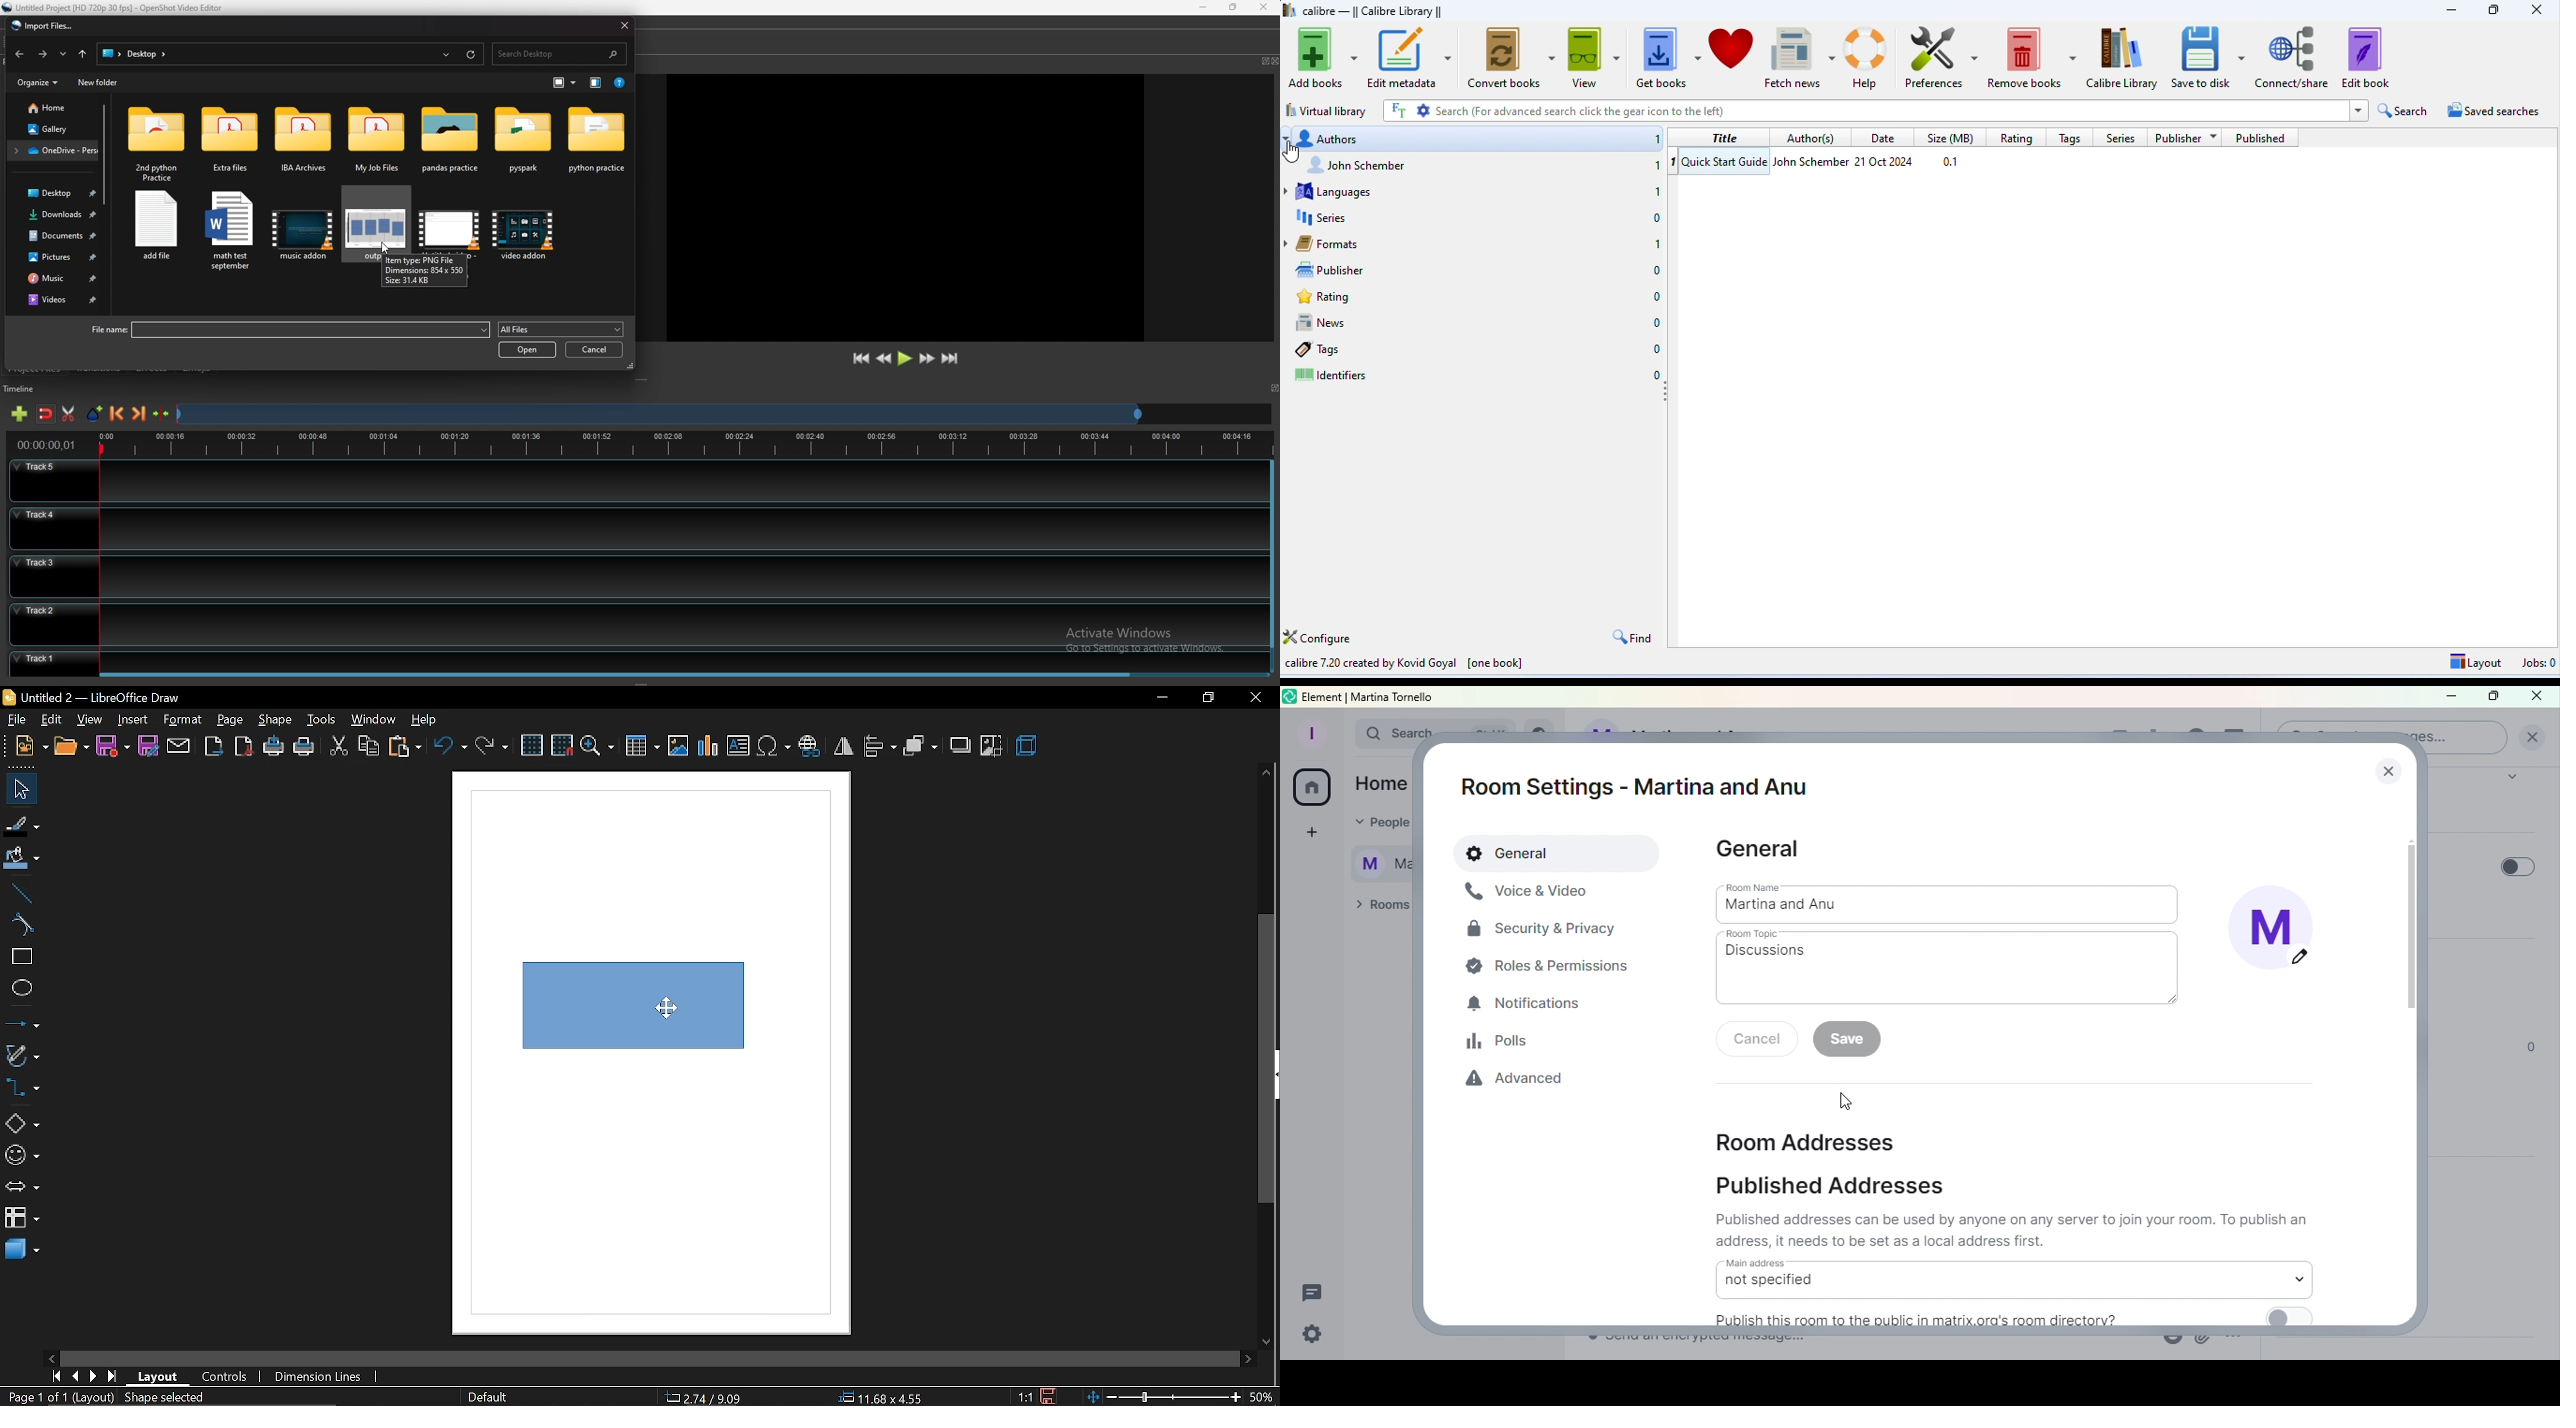 The width and height of the screenshot is (2576, 1428). What do you see at coordinates (1939, 55) in the screenshot?
I see `preferences` at bounding box center [1939, 55].